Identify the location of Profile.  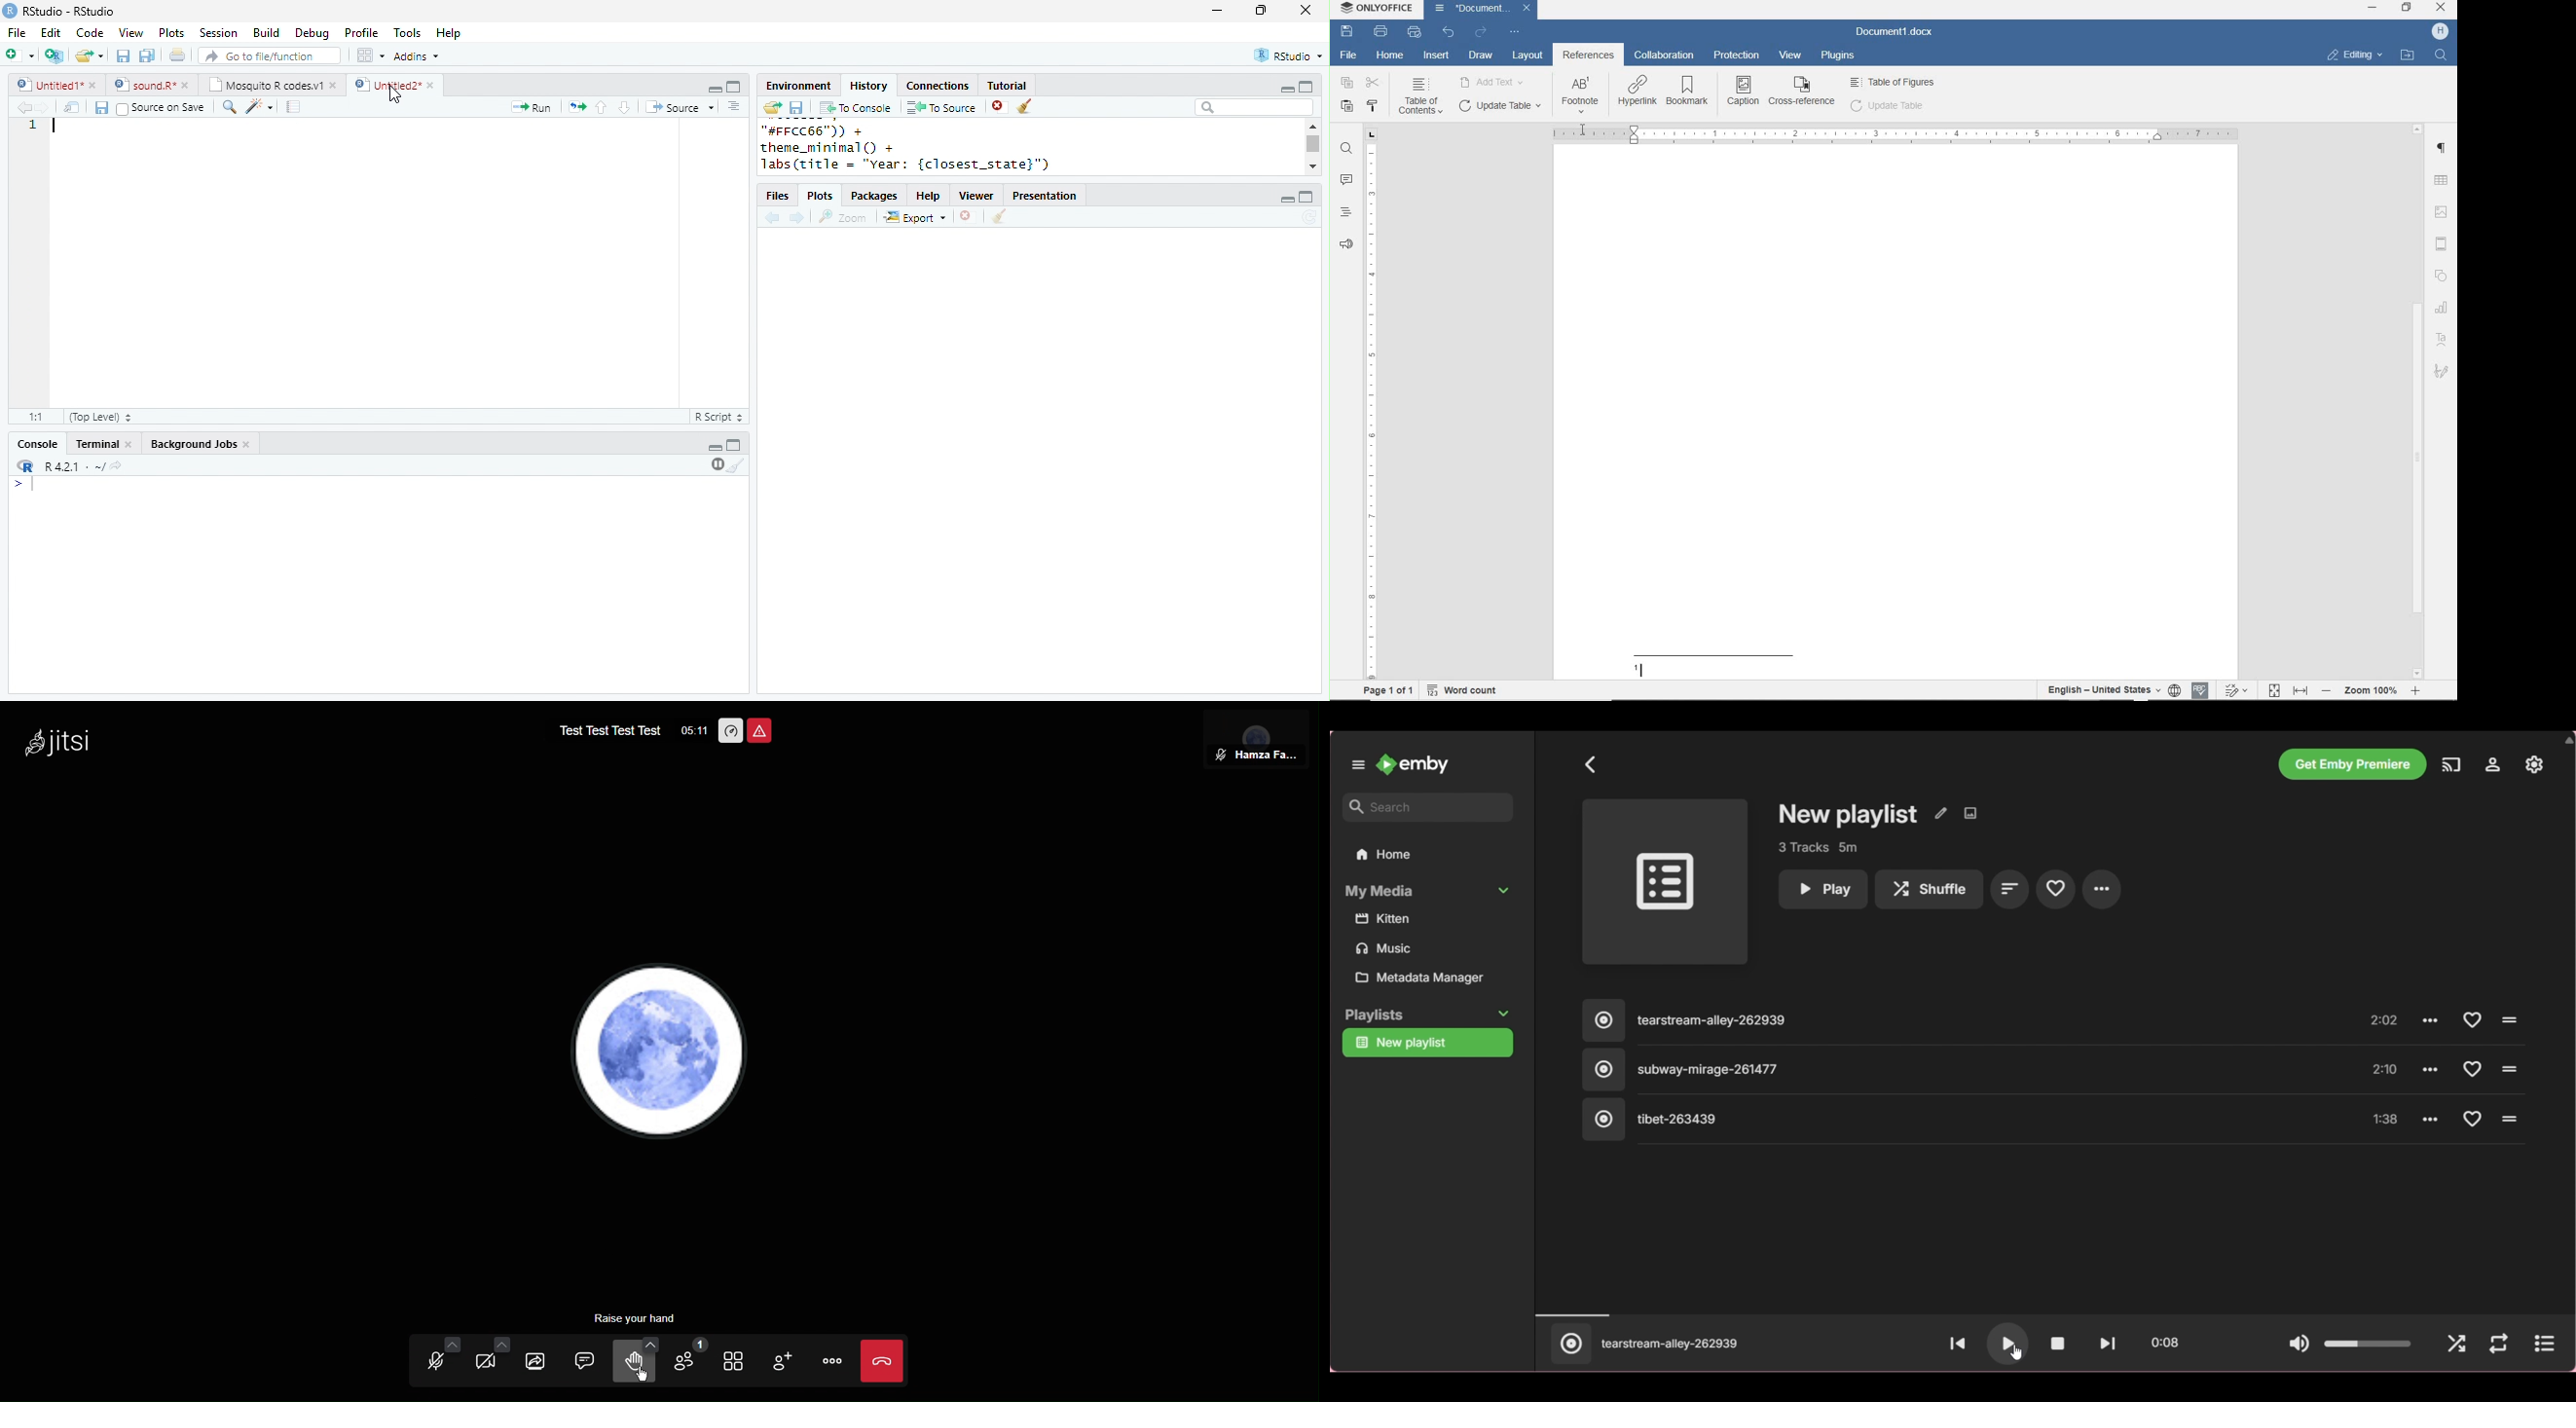
(362, 33).